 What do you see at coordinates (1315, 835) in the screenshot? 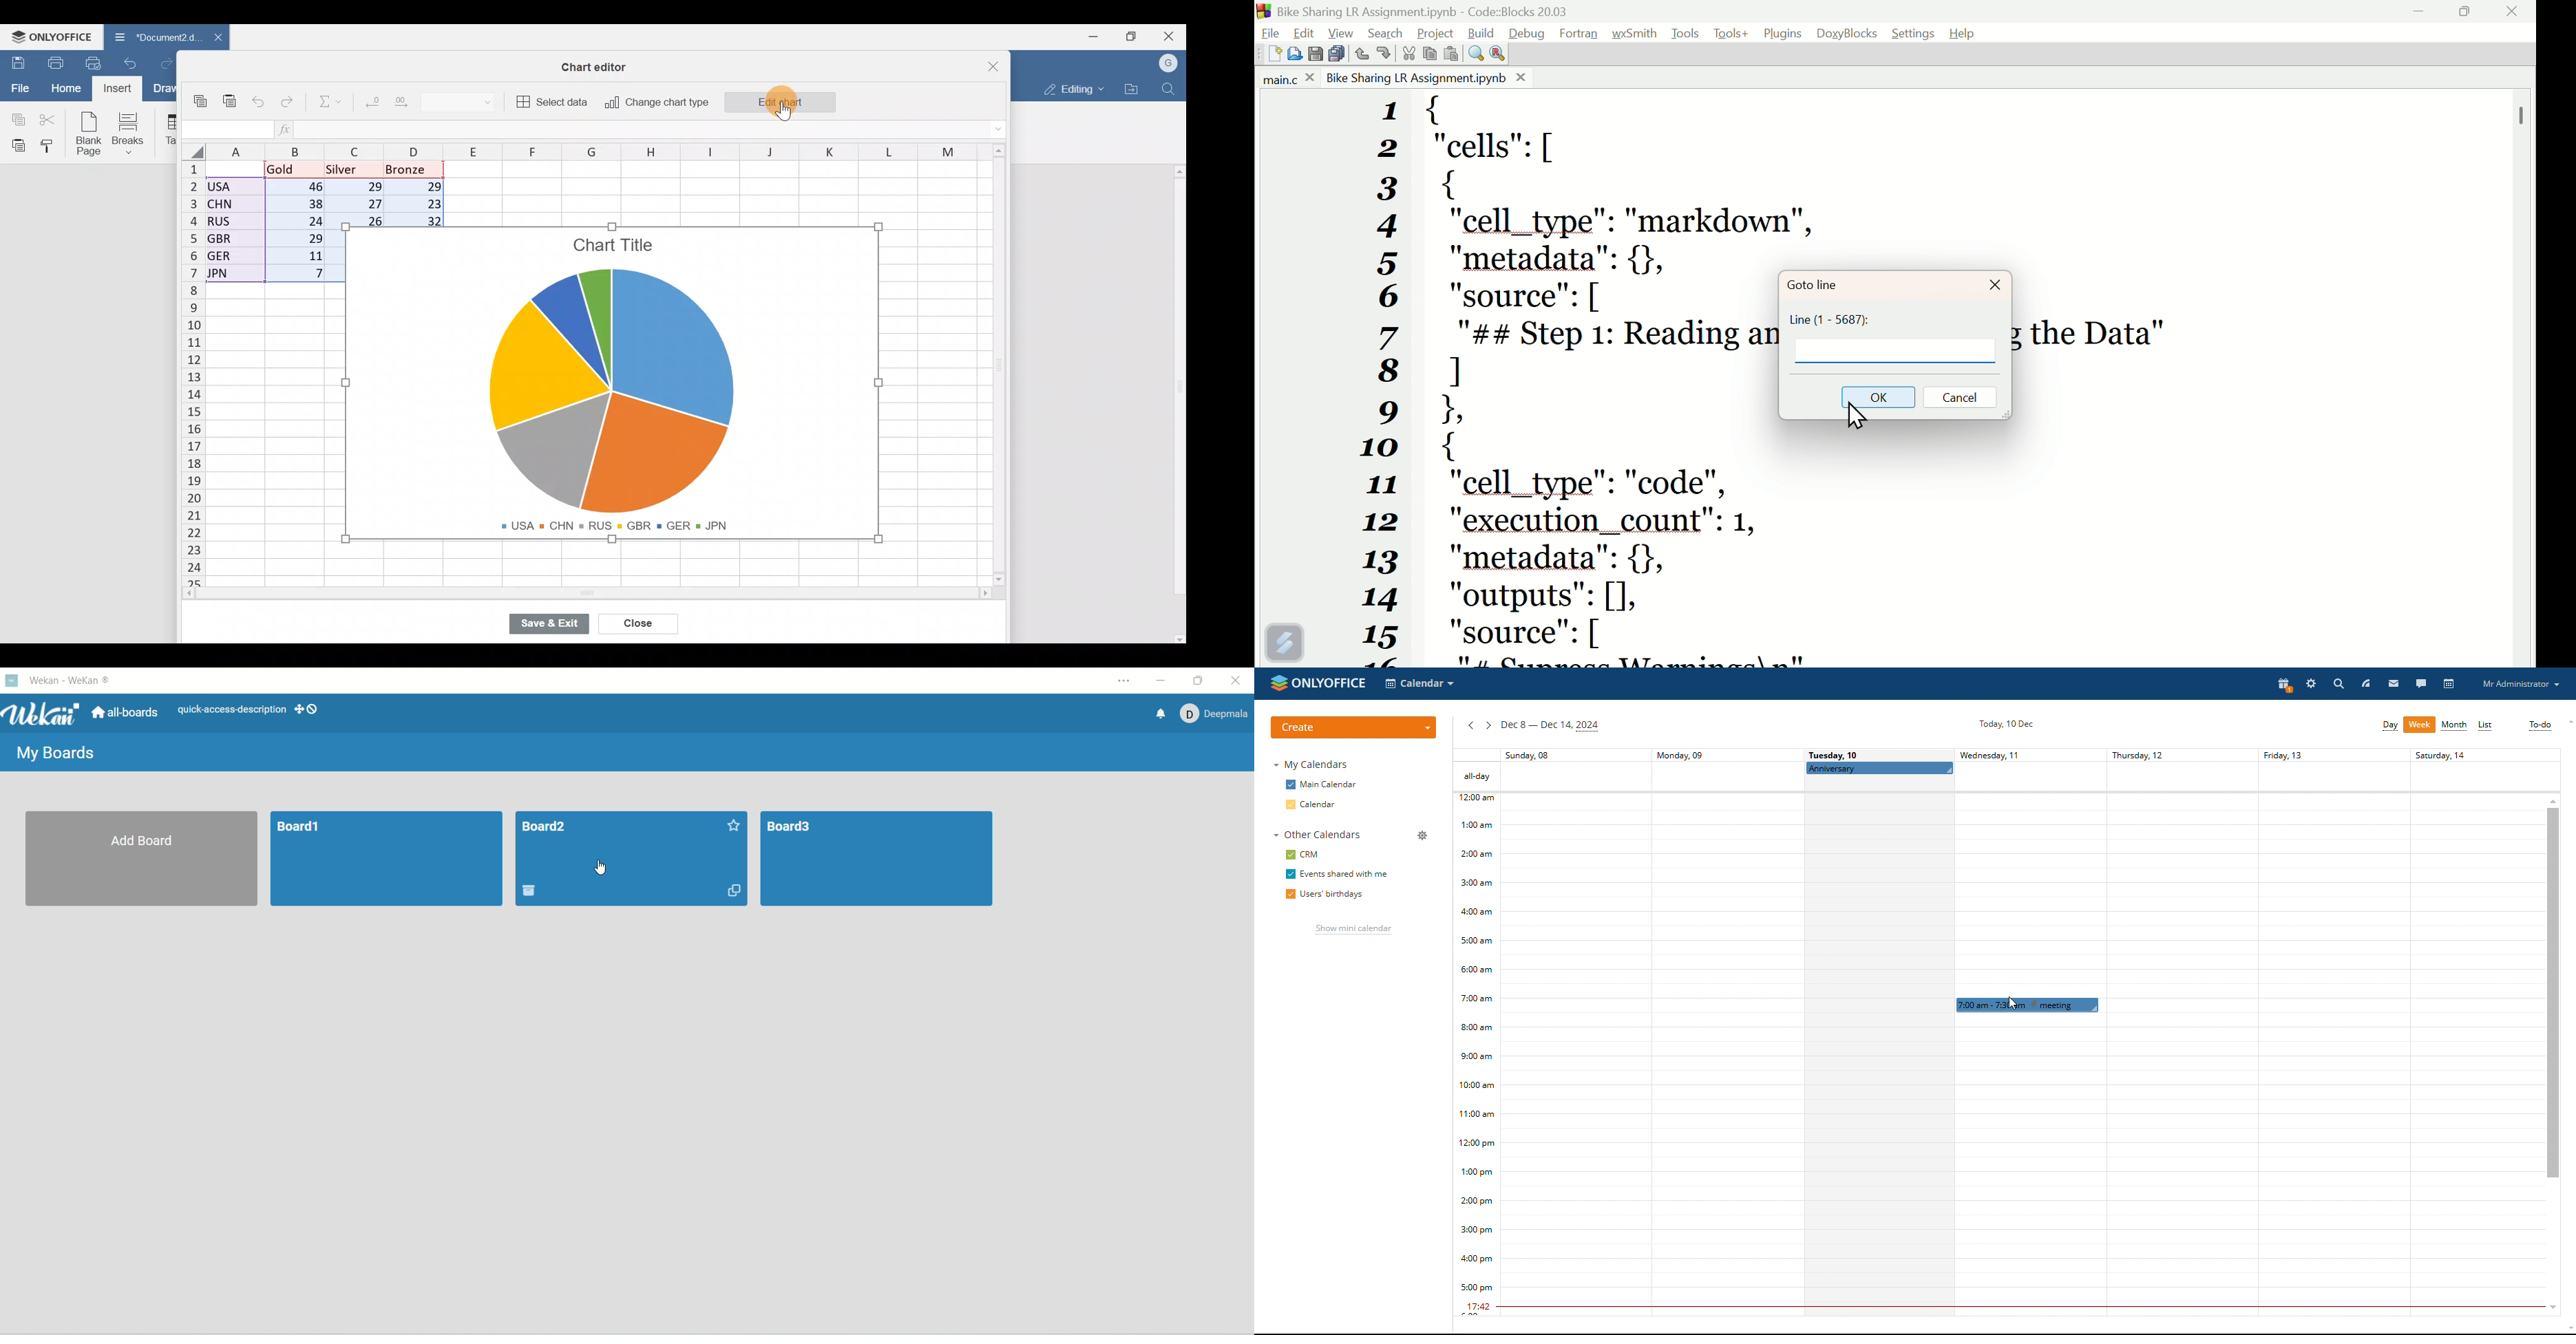
I see `other calendars` at bounding box center [1315, 835].